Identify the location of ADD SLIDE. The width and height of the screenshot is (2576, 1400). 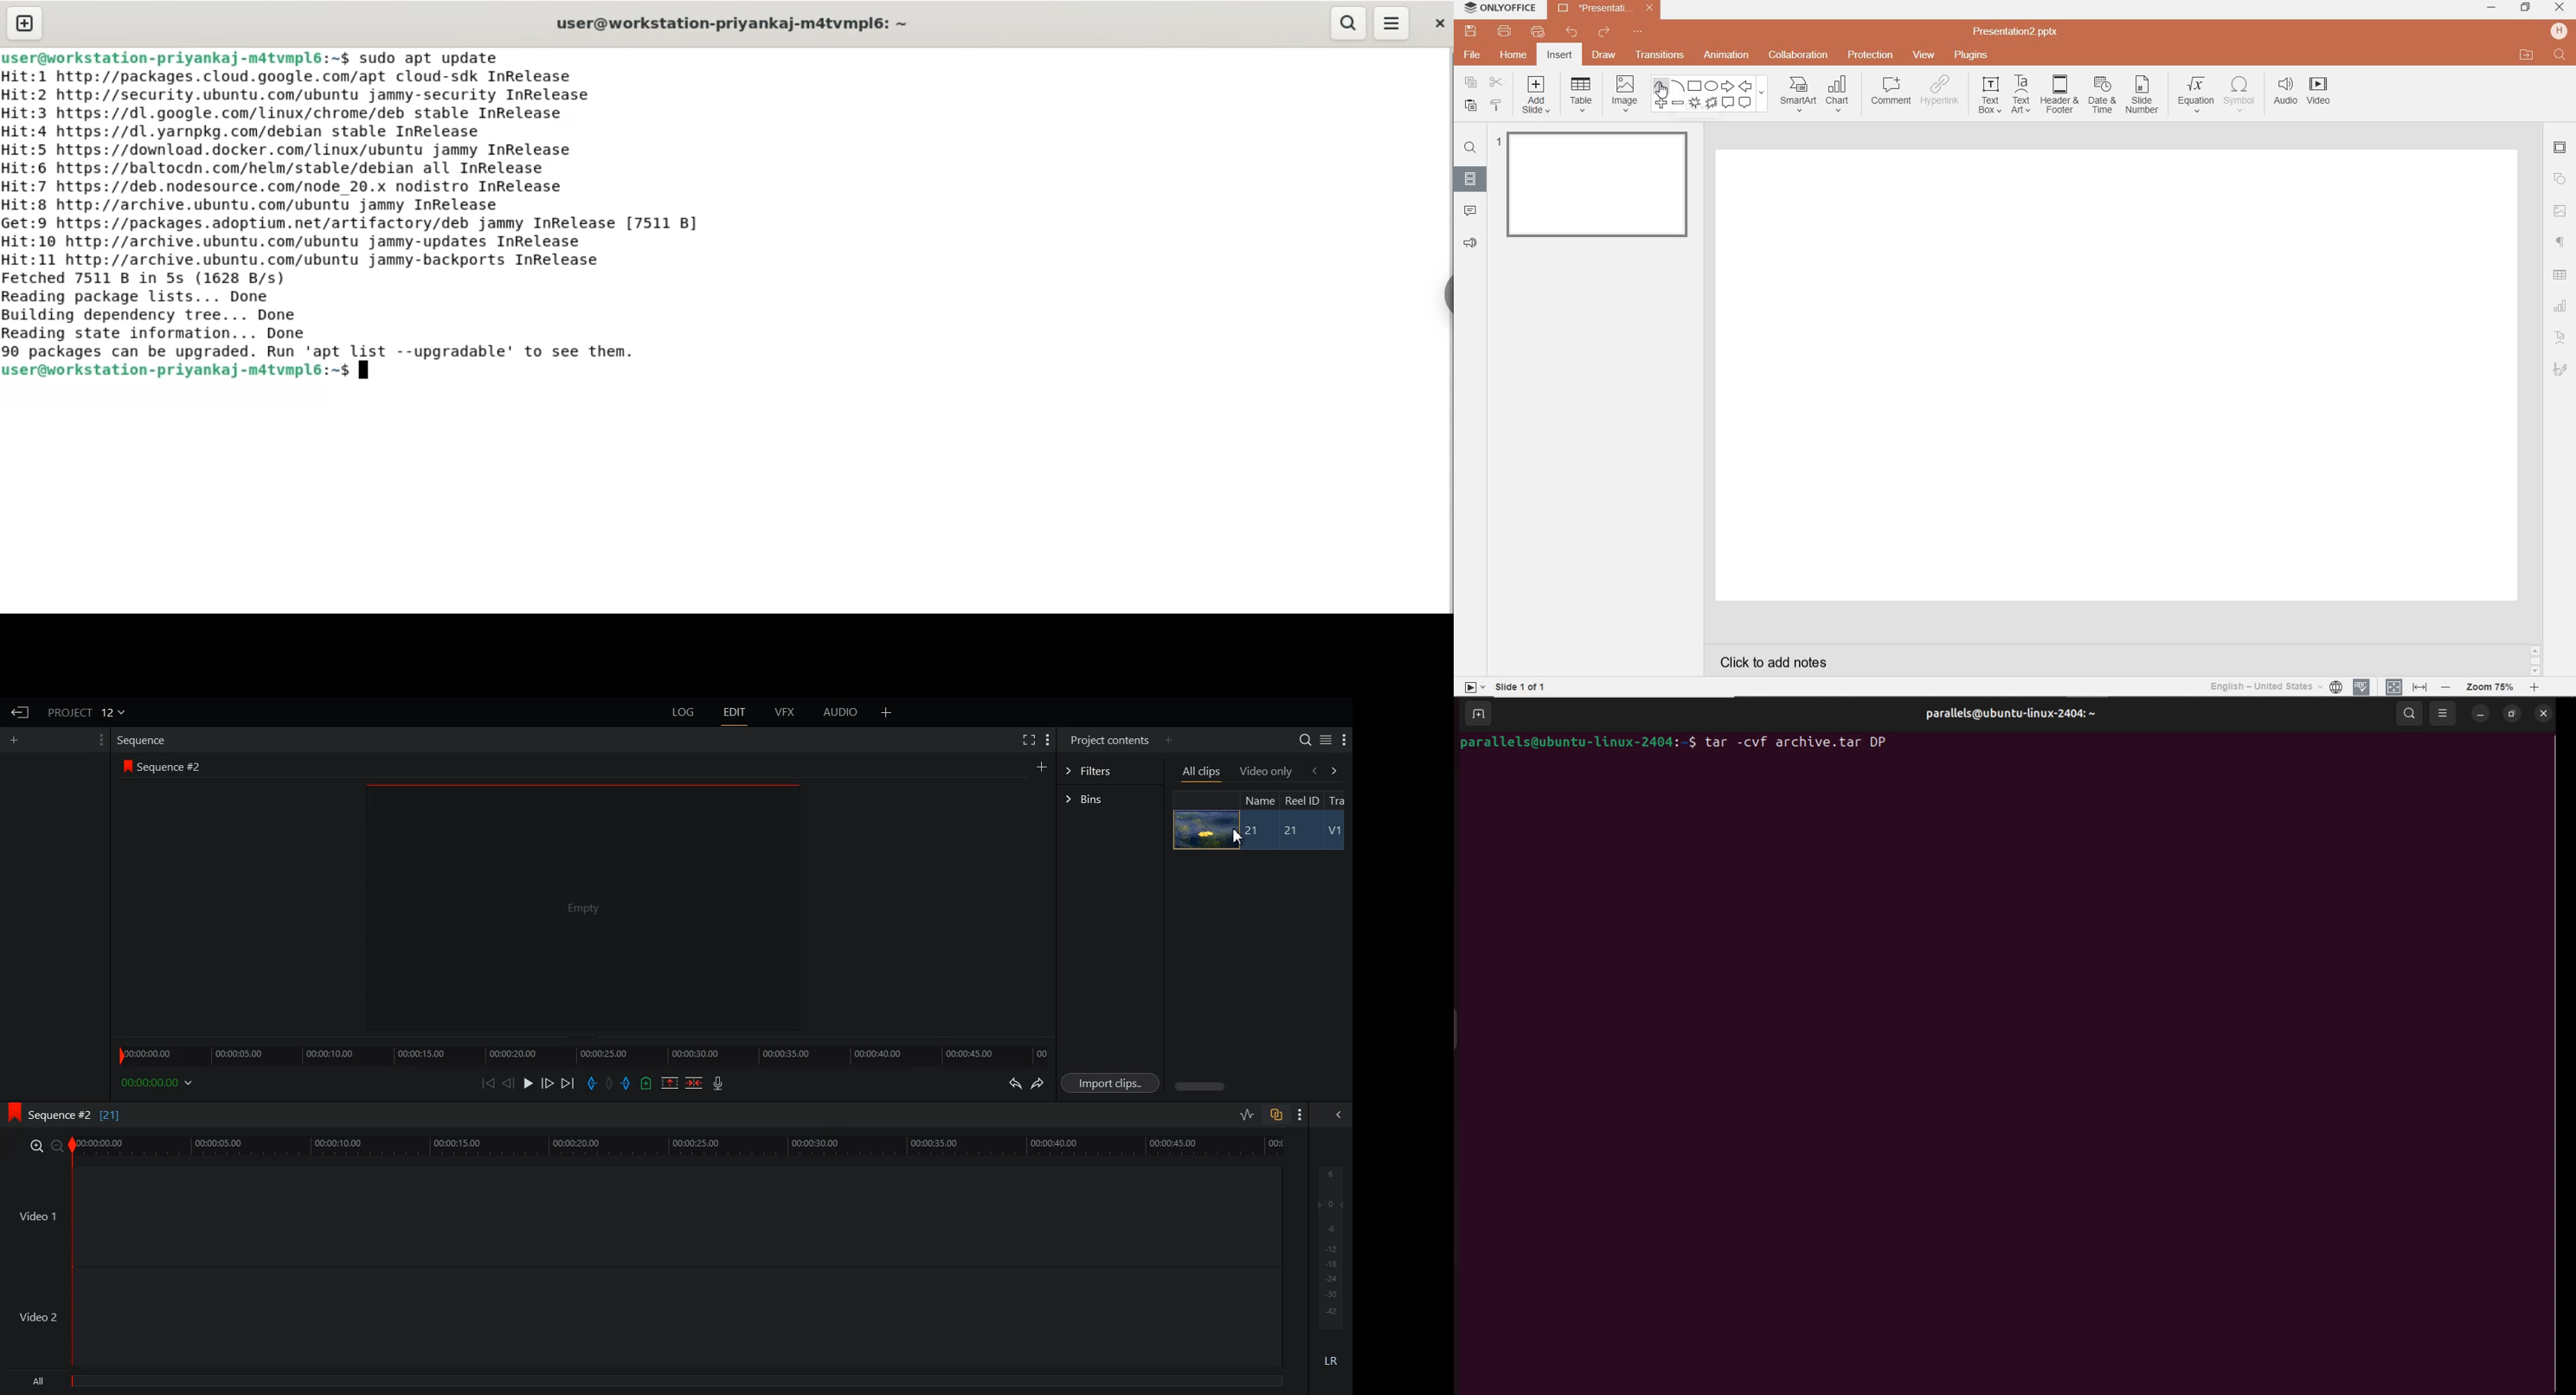
(1537, 98).